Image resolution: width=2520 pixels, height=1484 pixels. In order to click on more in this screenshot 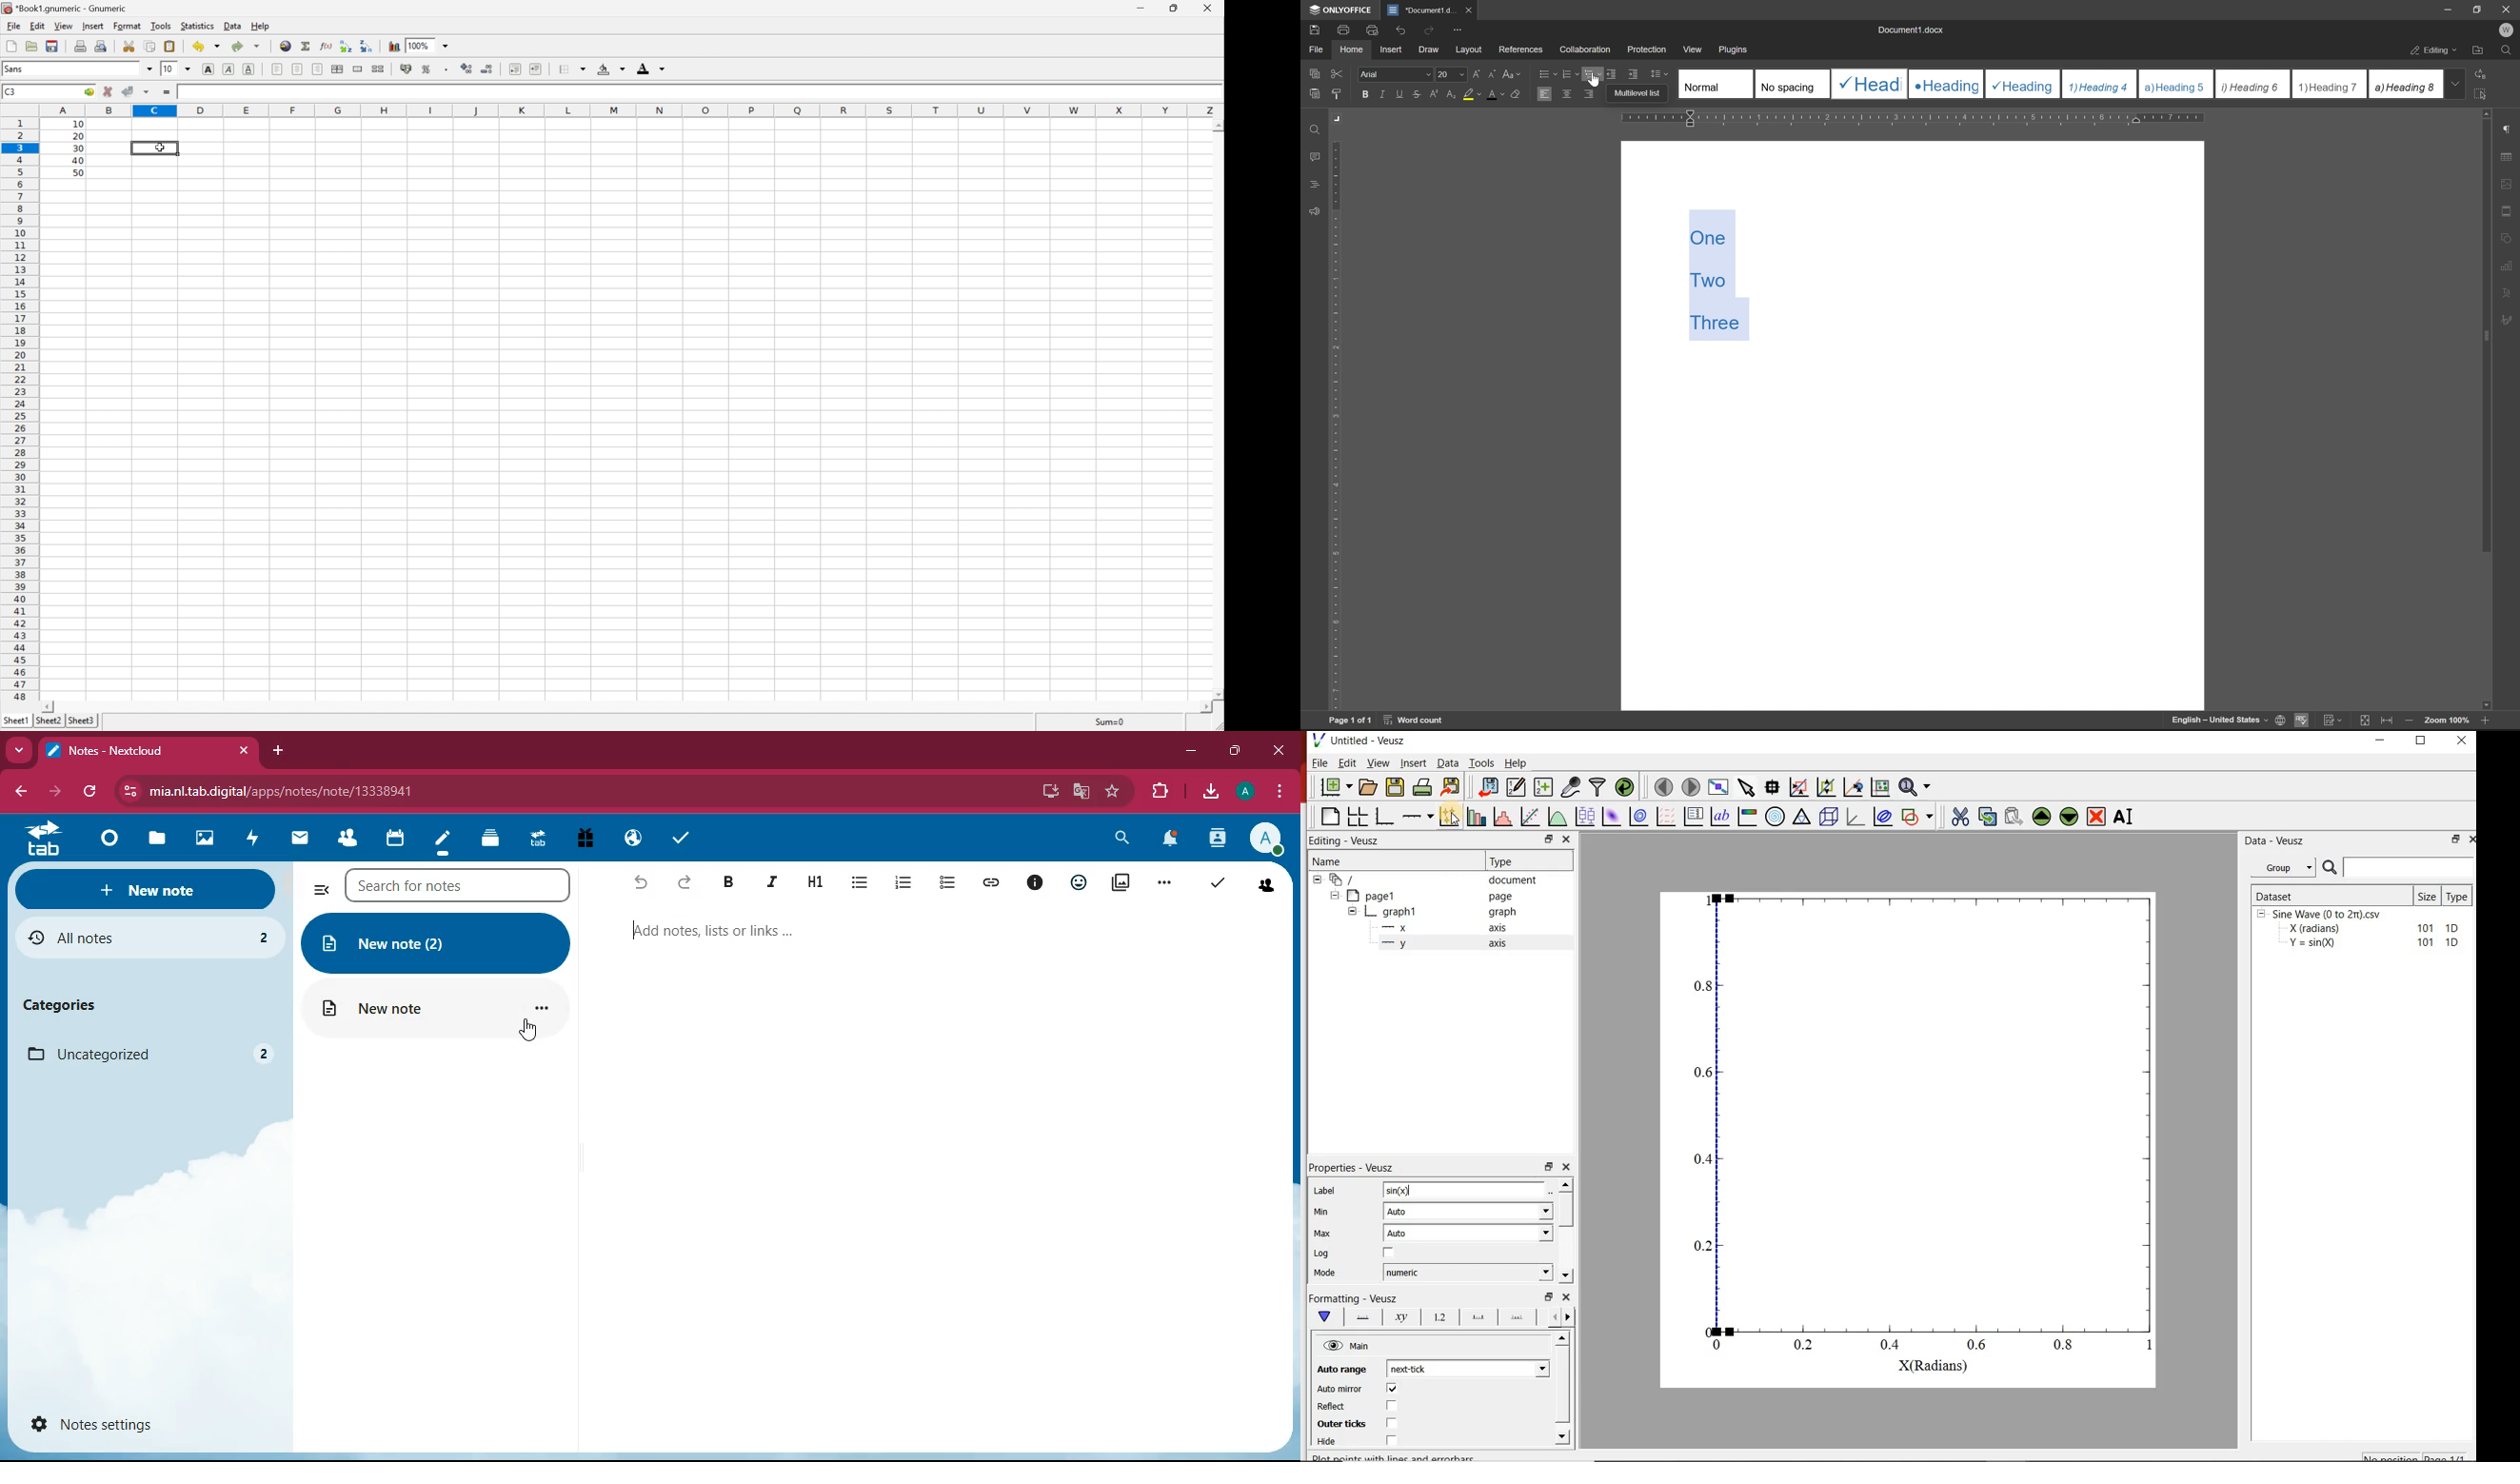, I will do `click(1167, 885)`.